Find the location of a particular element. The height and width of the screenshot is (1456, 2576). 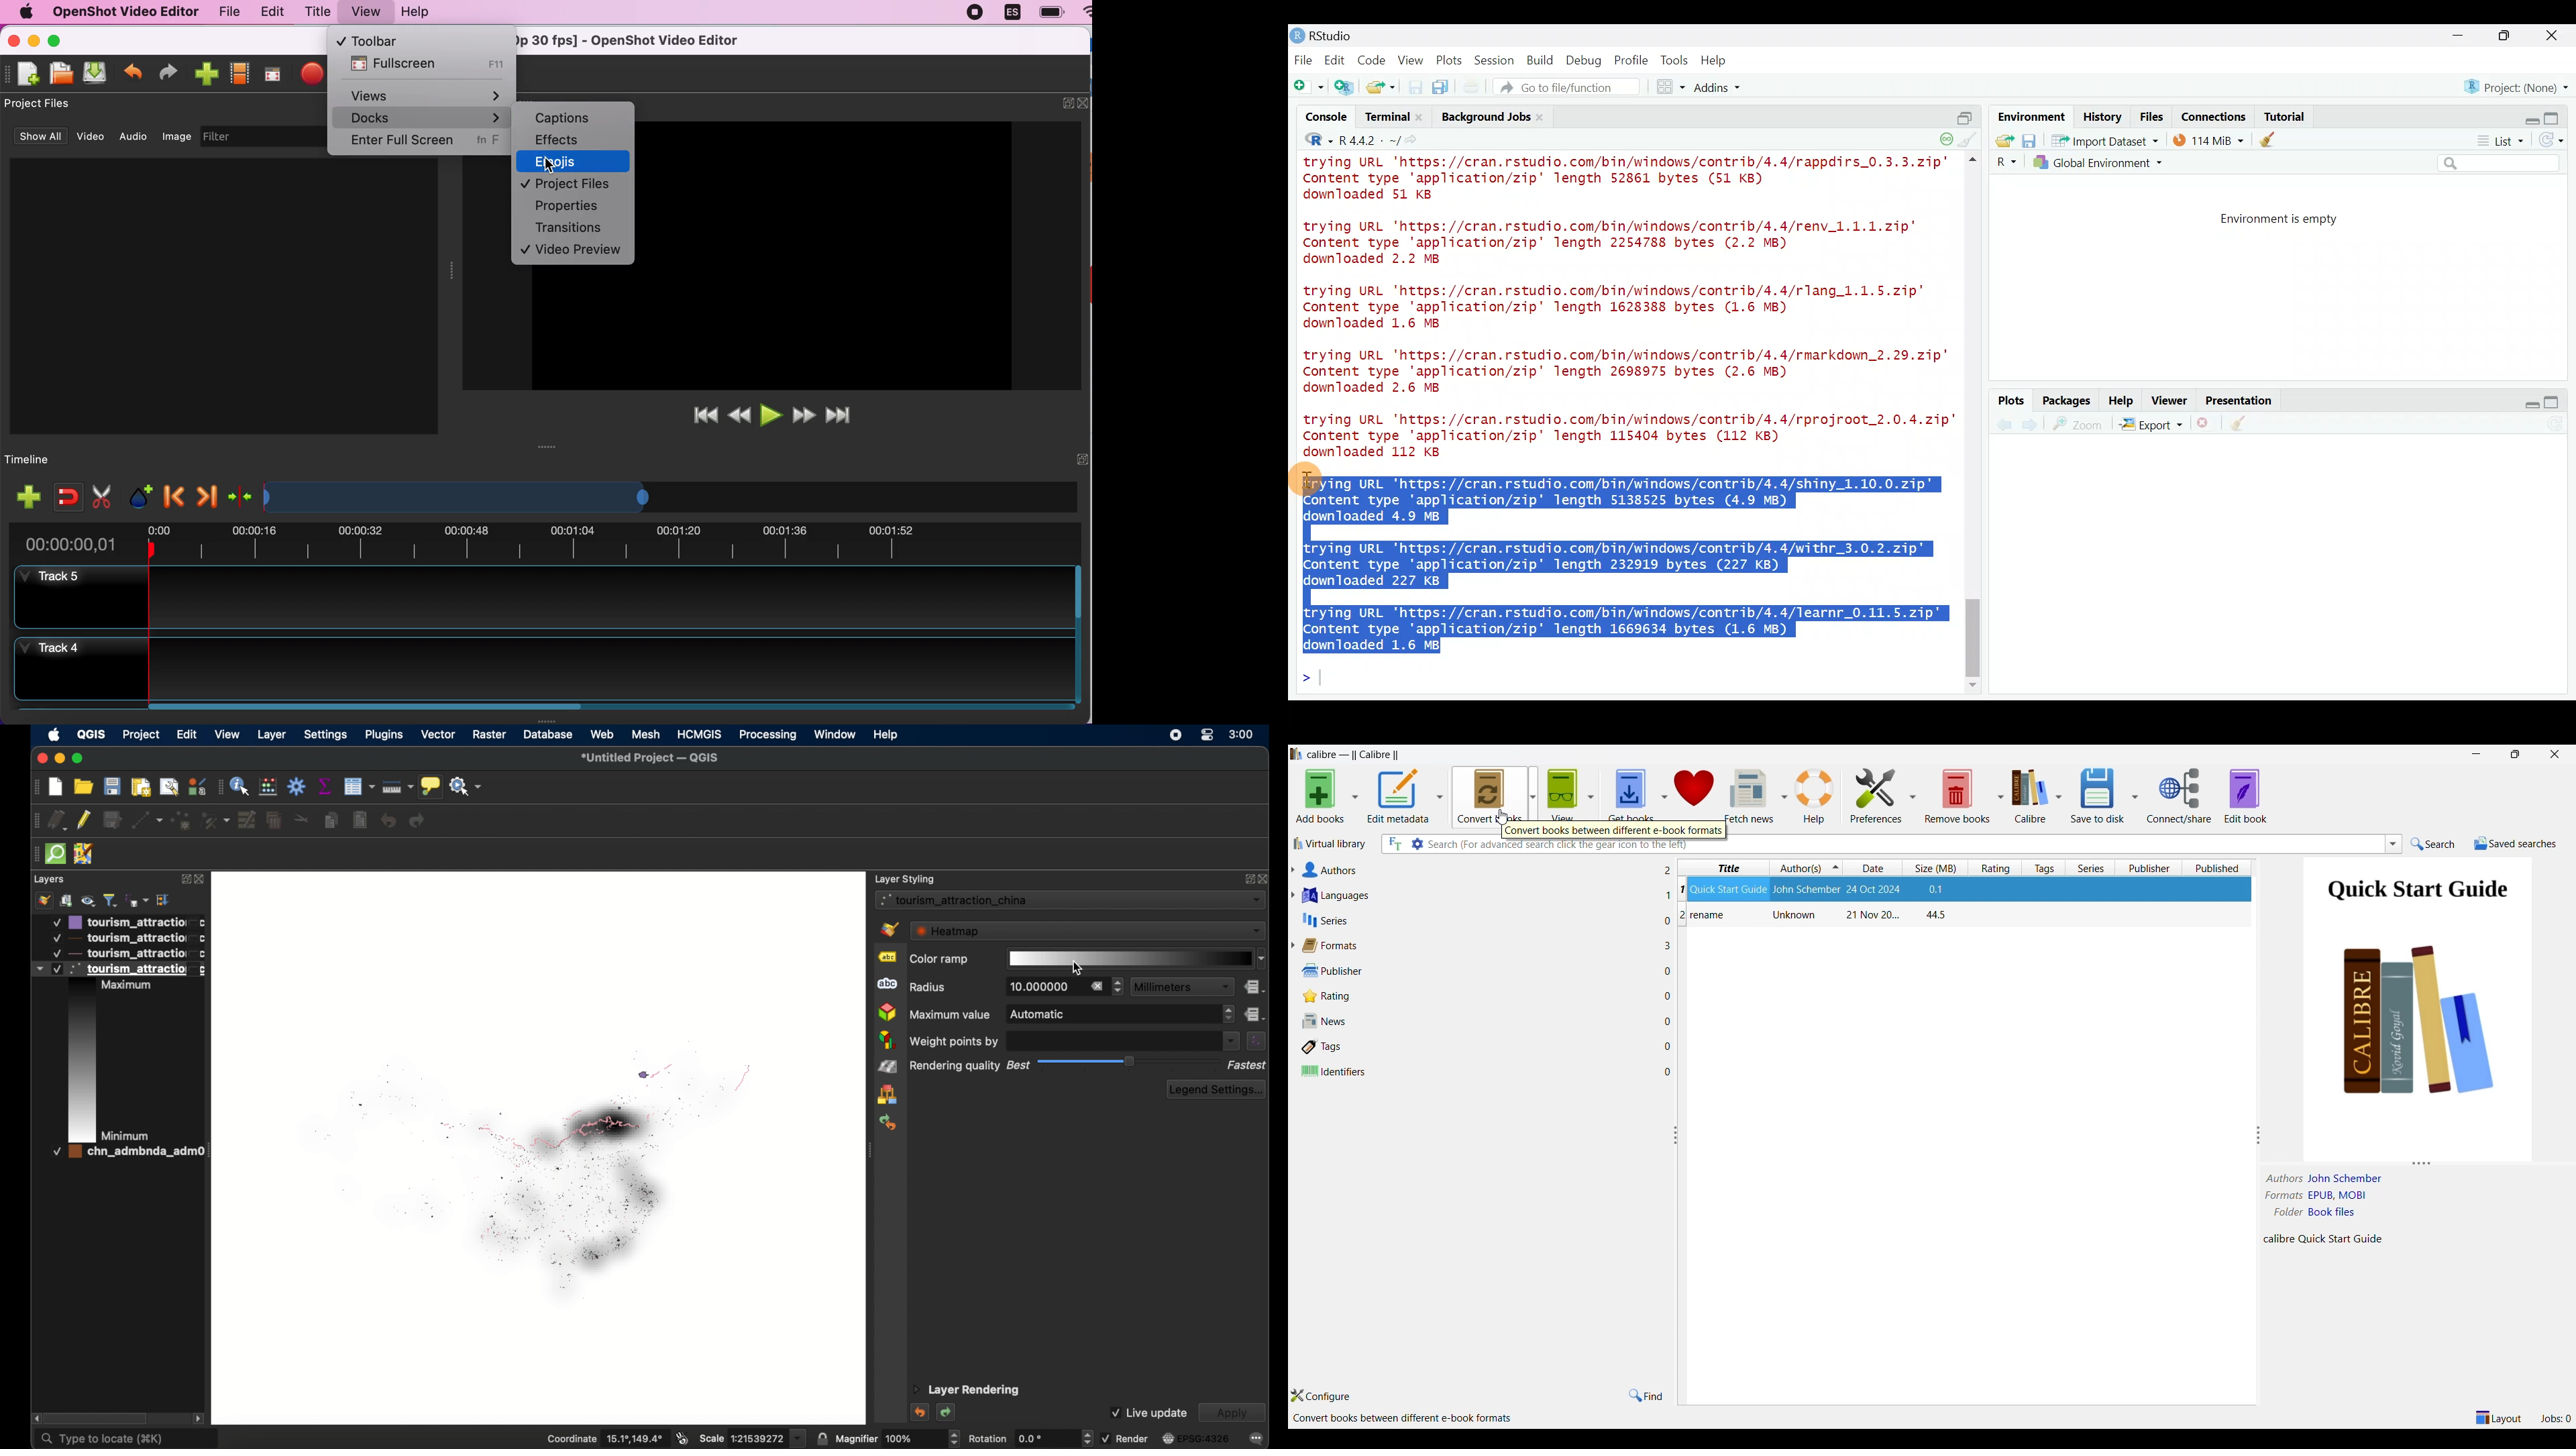

plugins is located at coordinates (384, 736).